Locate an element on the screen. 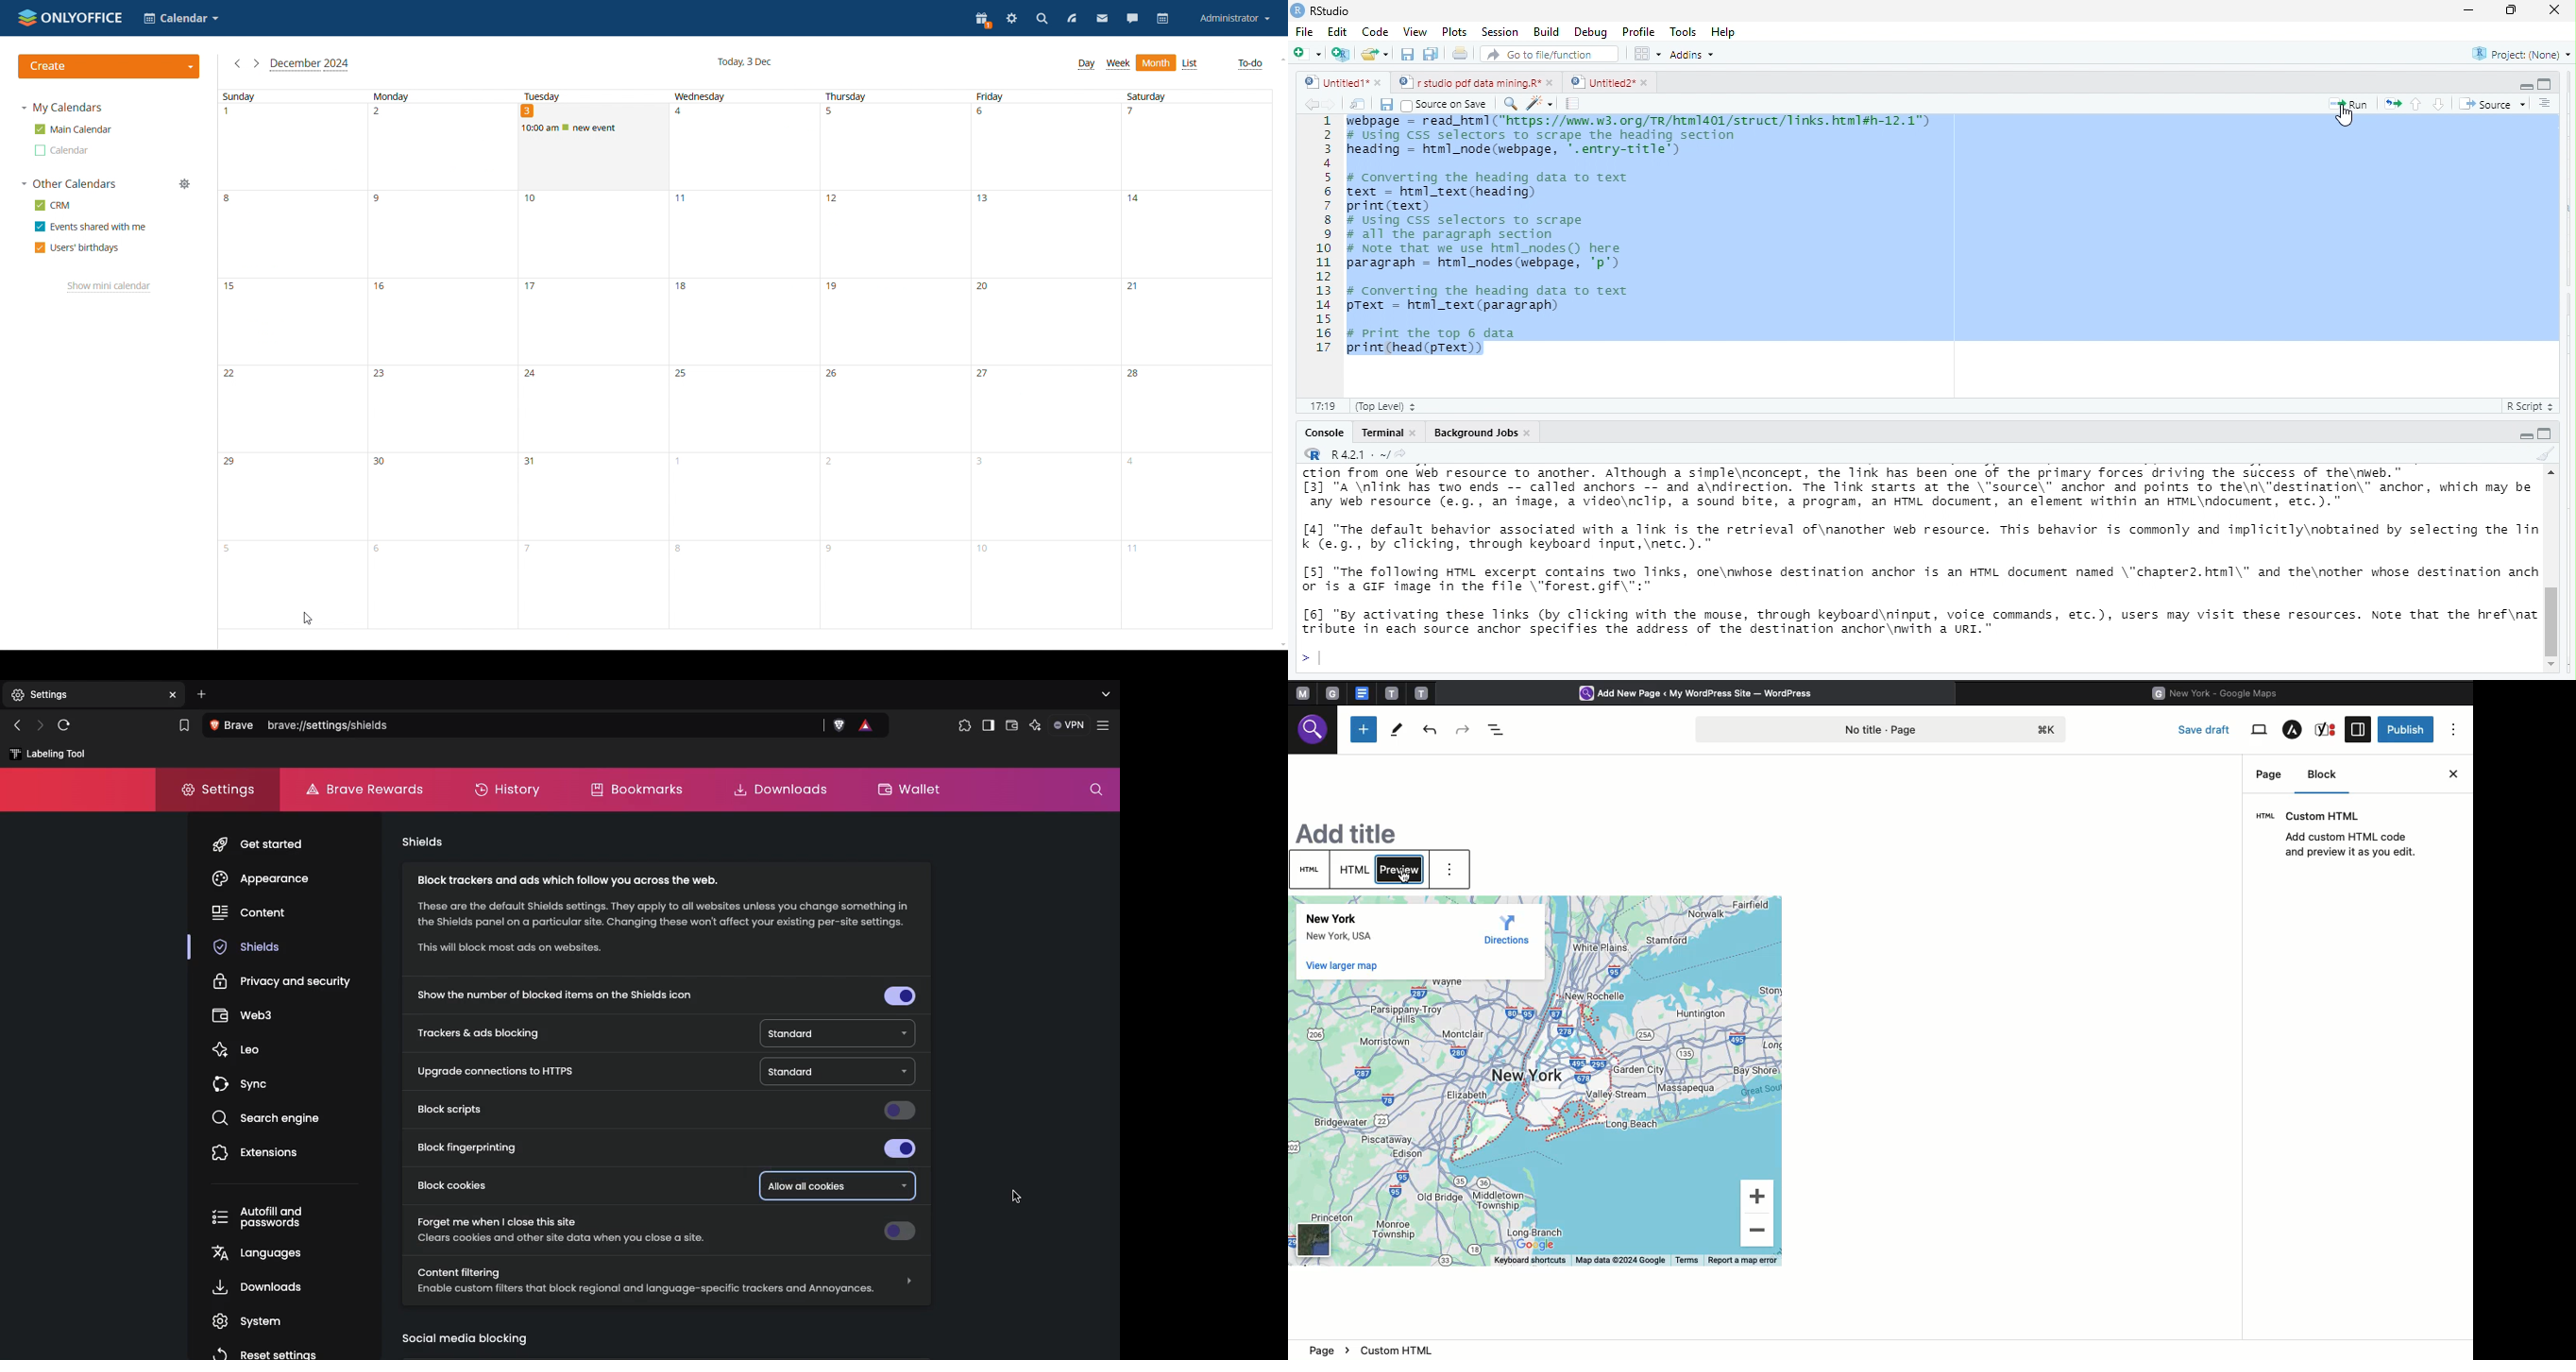 Image resolution: width=2576 pixels, height=1372 pixels. code is located at coordinates (1376, 33).